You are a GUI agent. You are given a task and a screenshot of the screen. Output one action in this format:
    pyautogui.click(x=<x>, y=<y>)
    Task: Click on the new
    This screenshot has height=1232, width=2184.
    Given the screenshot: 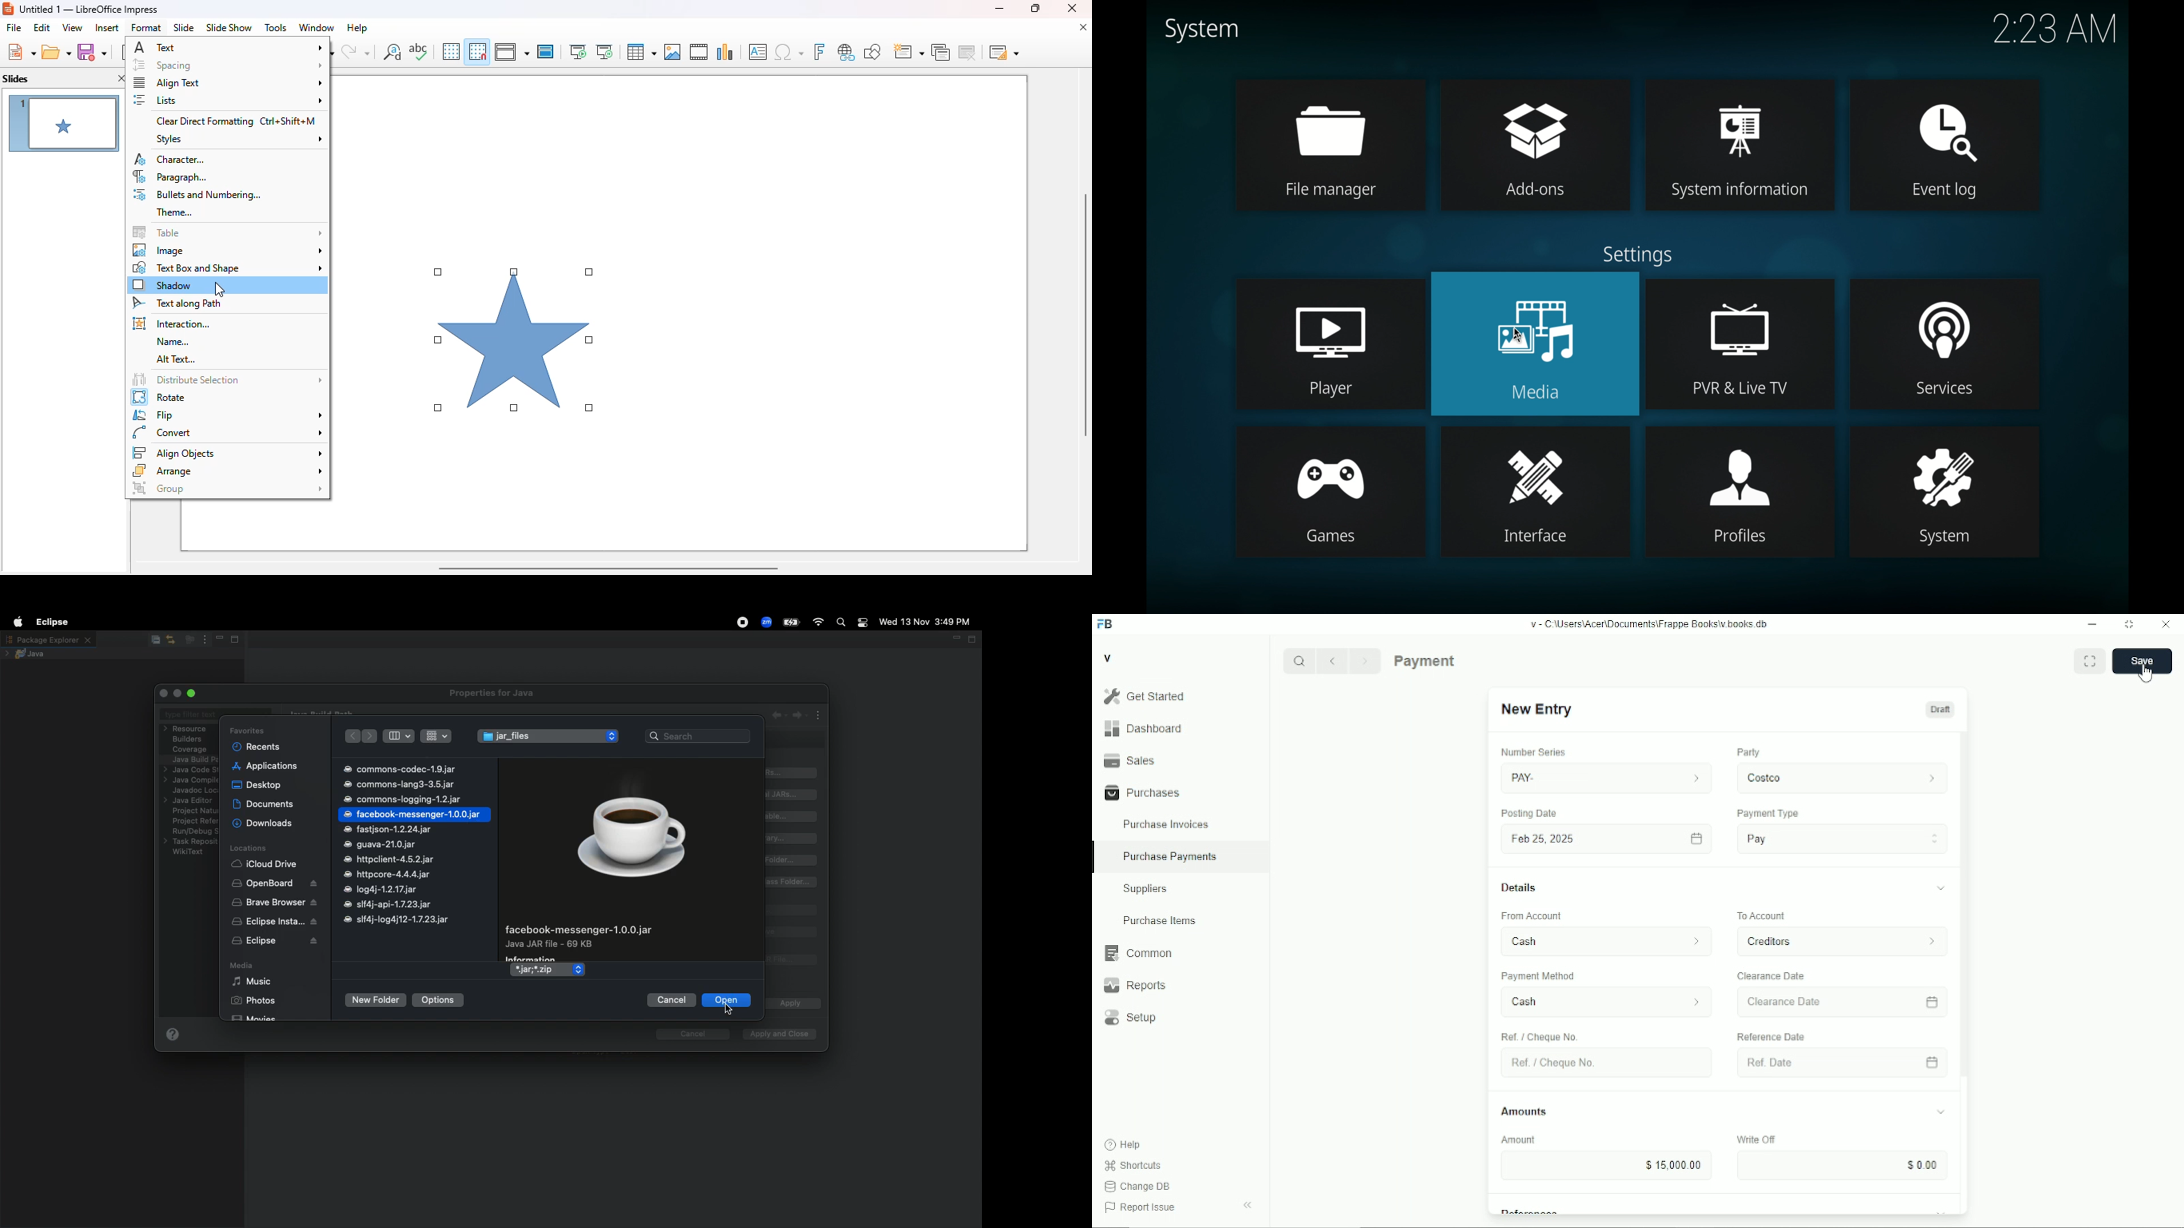 What is the action you would take?
    pyautogui.click(x=21, y=52)
    